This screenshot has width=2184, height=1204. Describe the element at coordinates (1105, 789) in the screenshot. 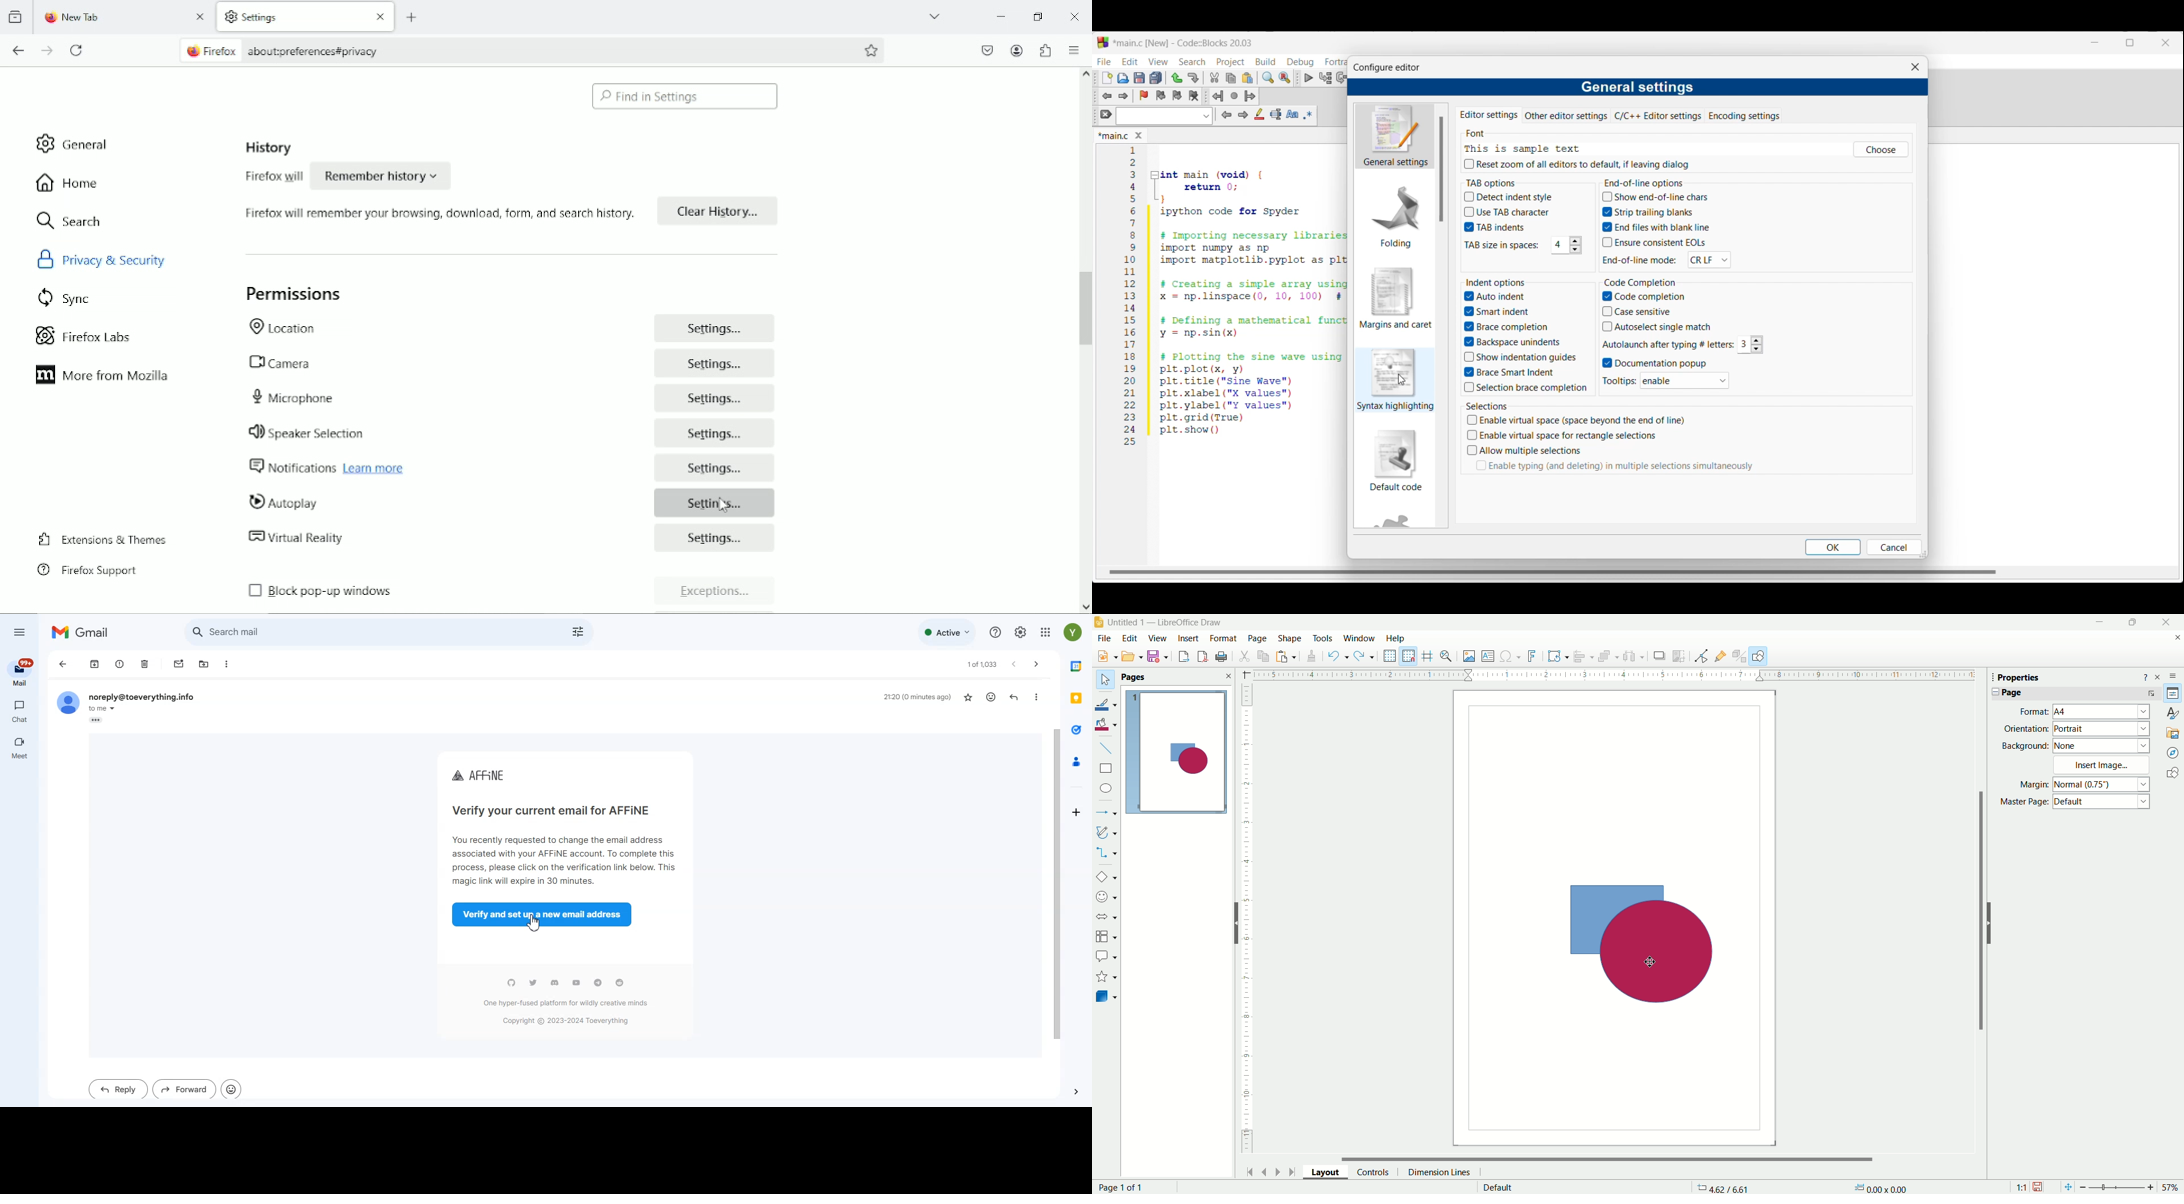

I see `ellipse` at that location.